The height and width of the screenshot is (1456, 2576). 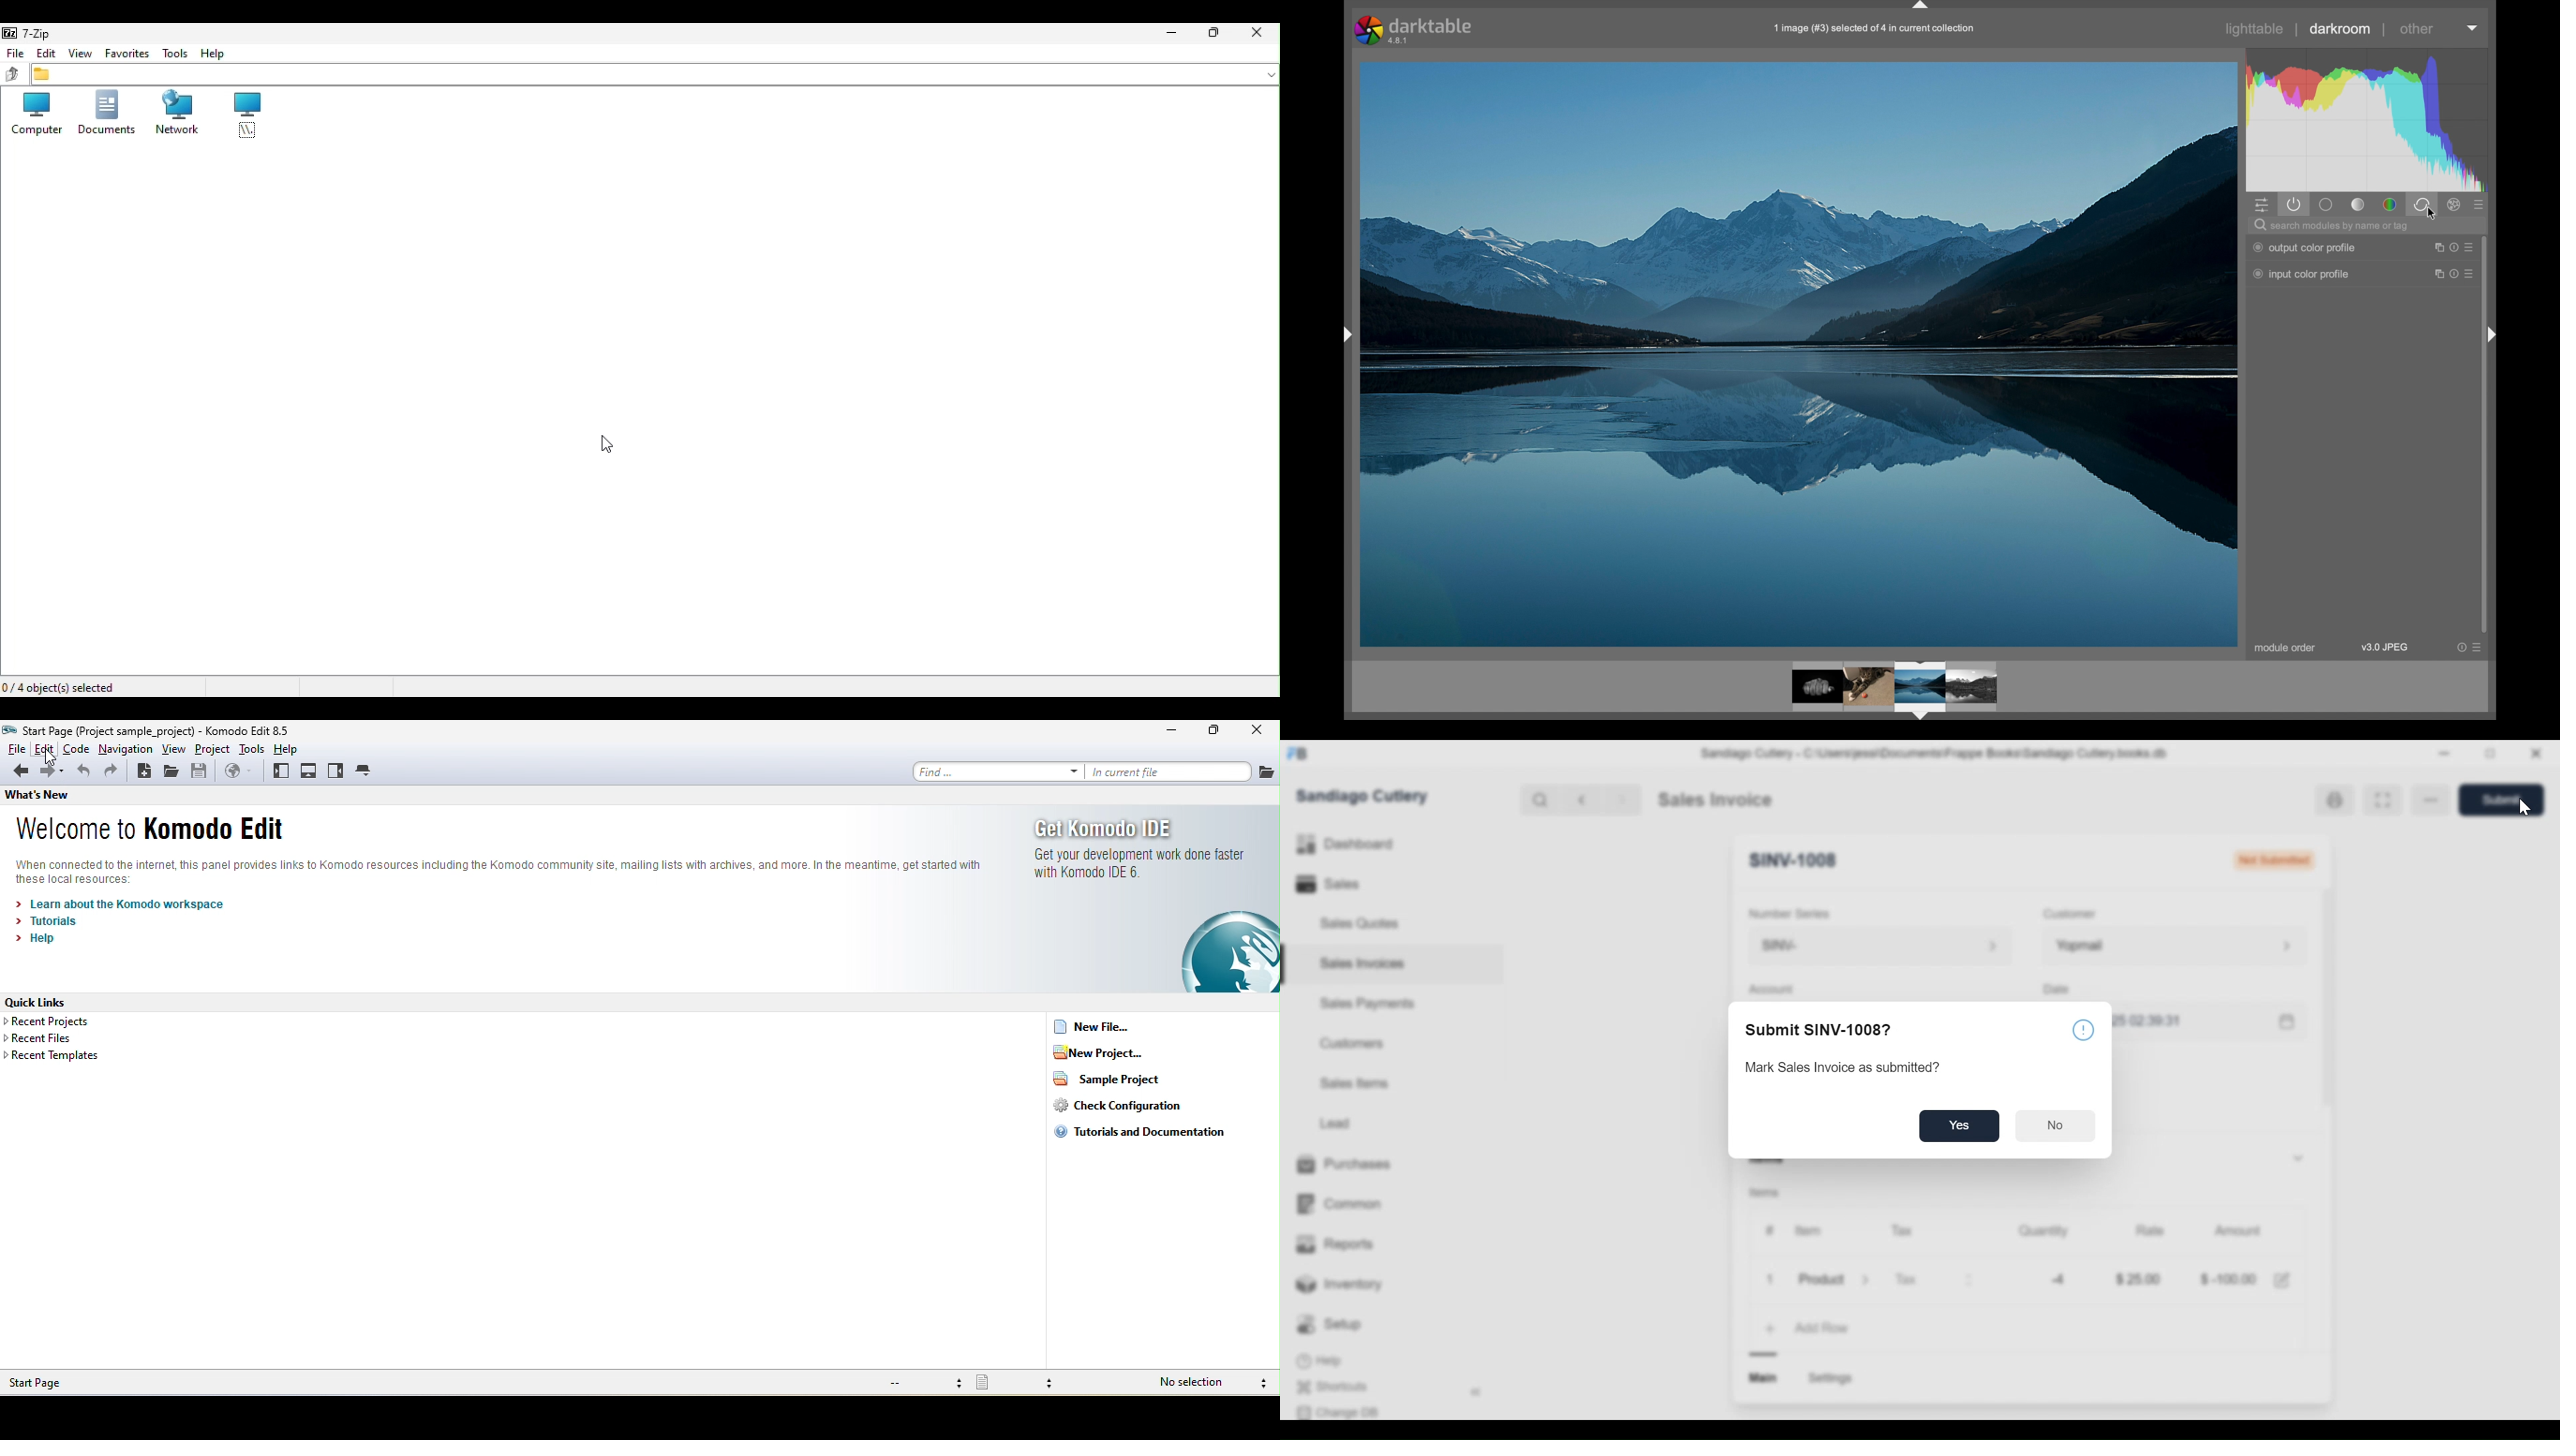 What do you see at coordinates (245, 114) in the screenshot?
I see `root` at bounding box center [245, 114].